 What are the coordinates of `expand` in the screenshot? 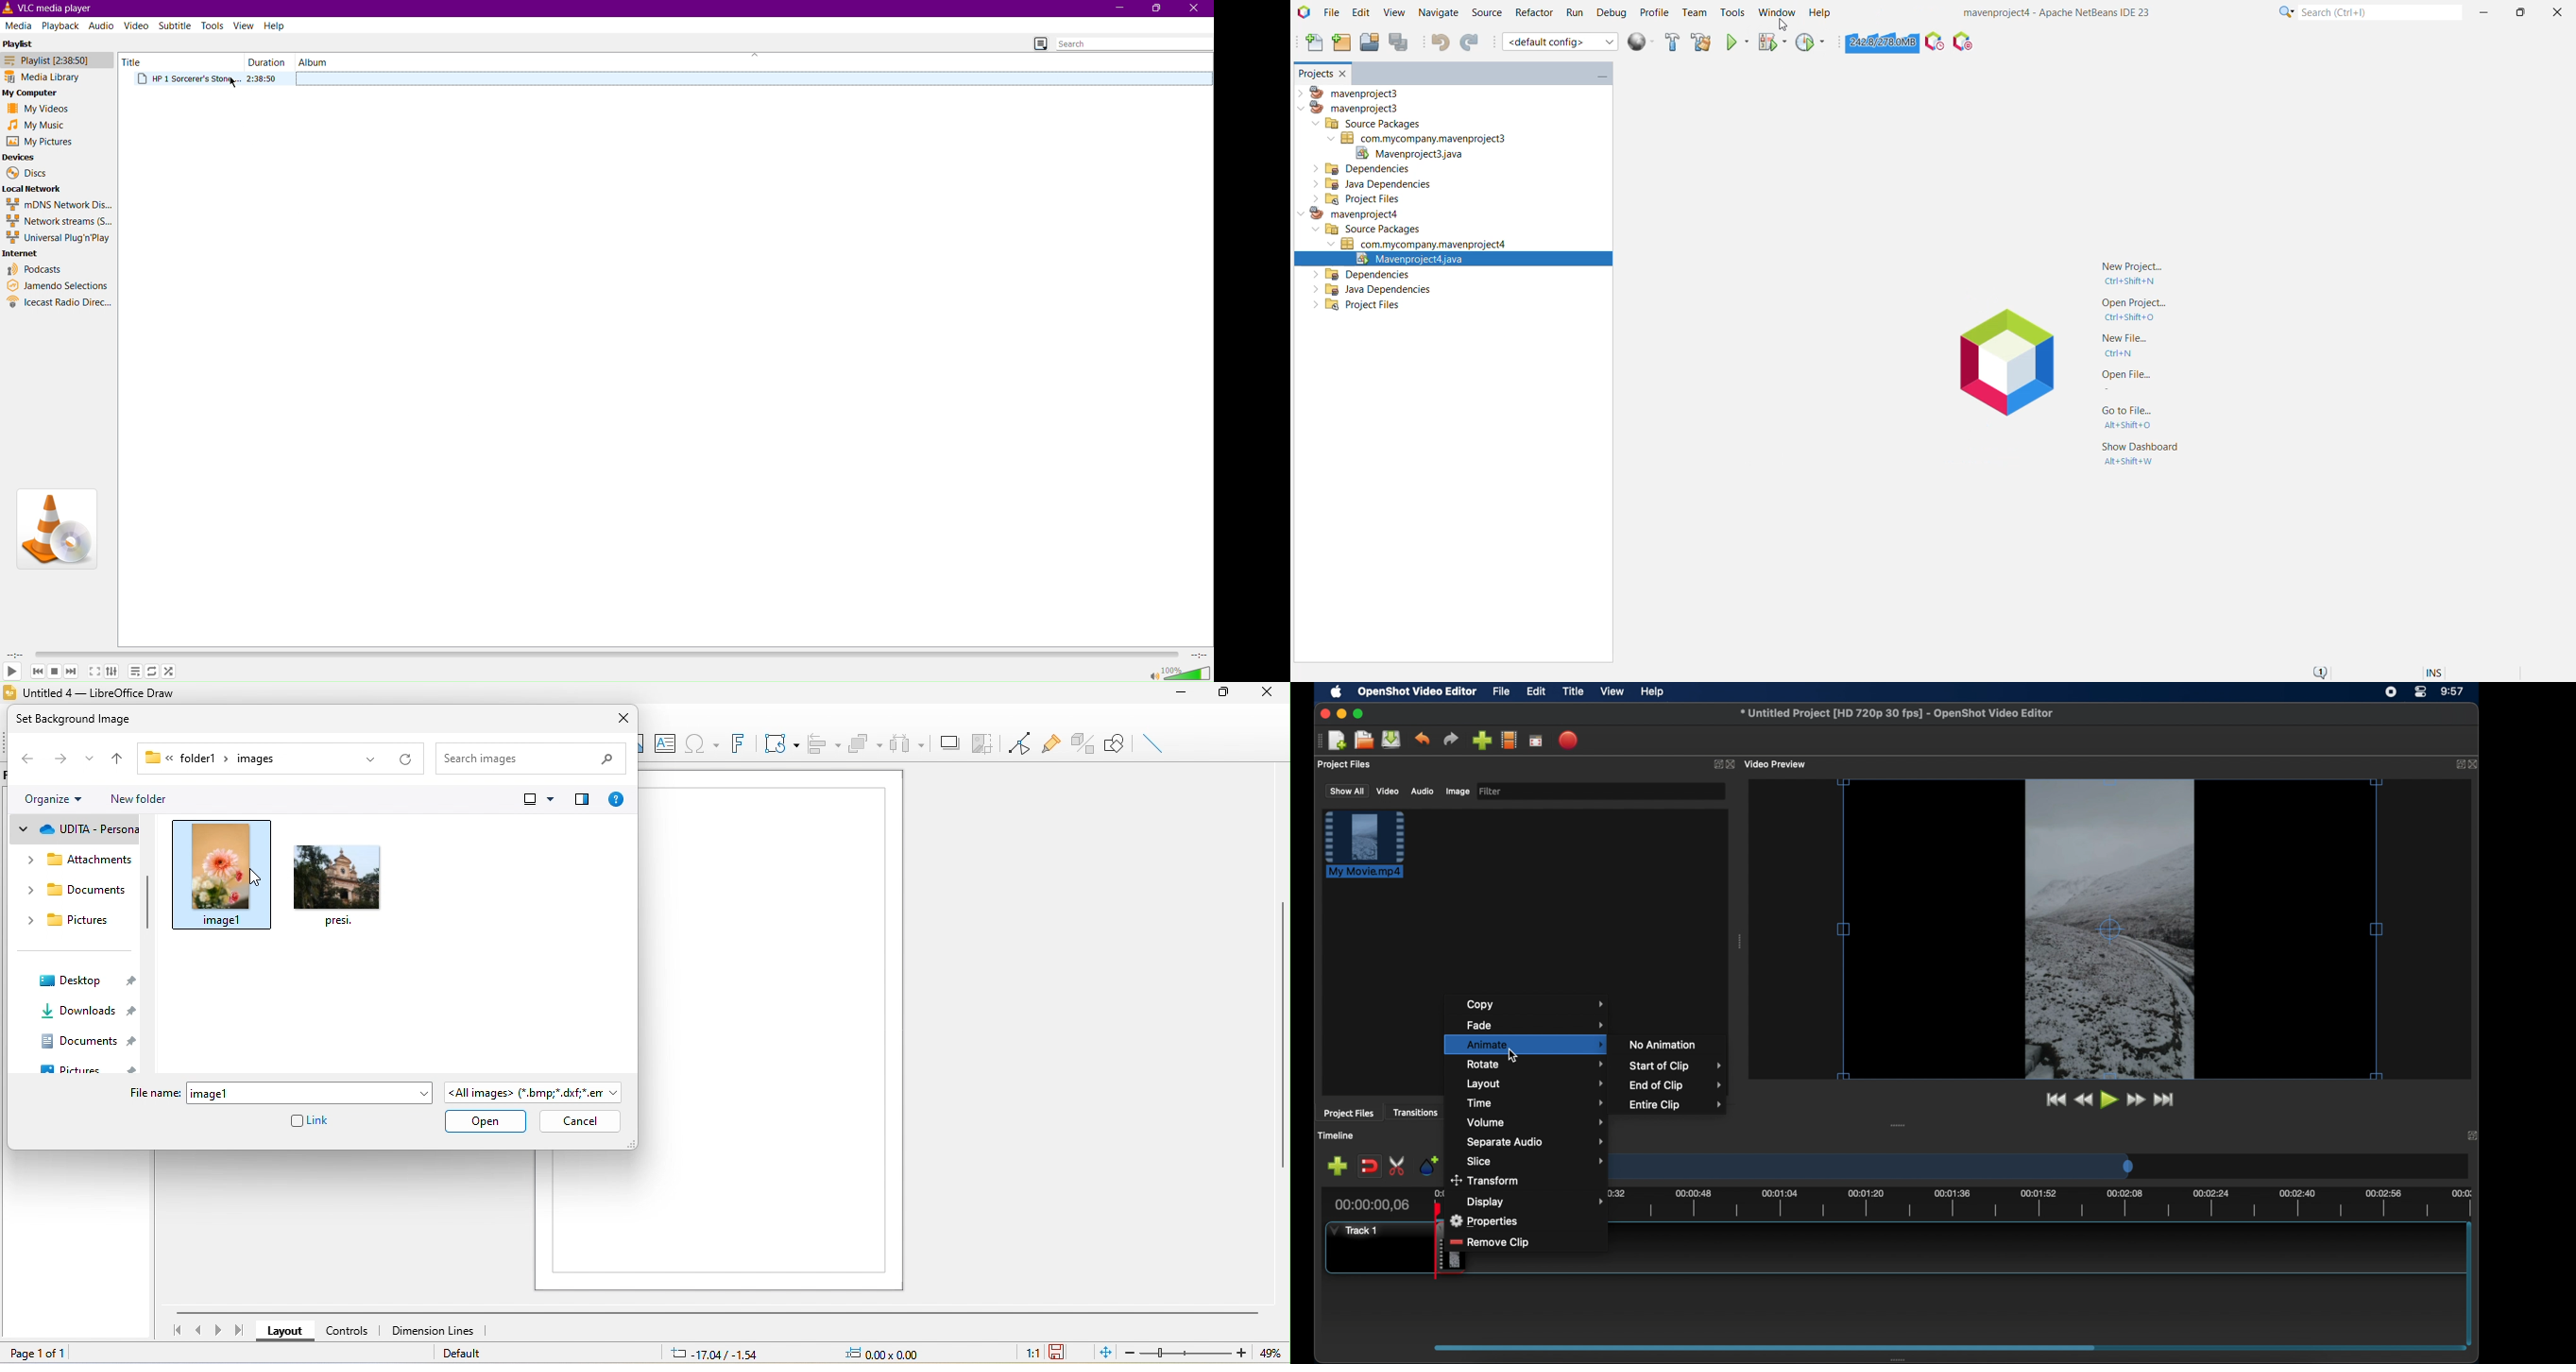 It's located at (2457, 765).